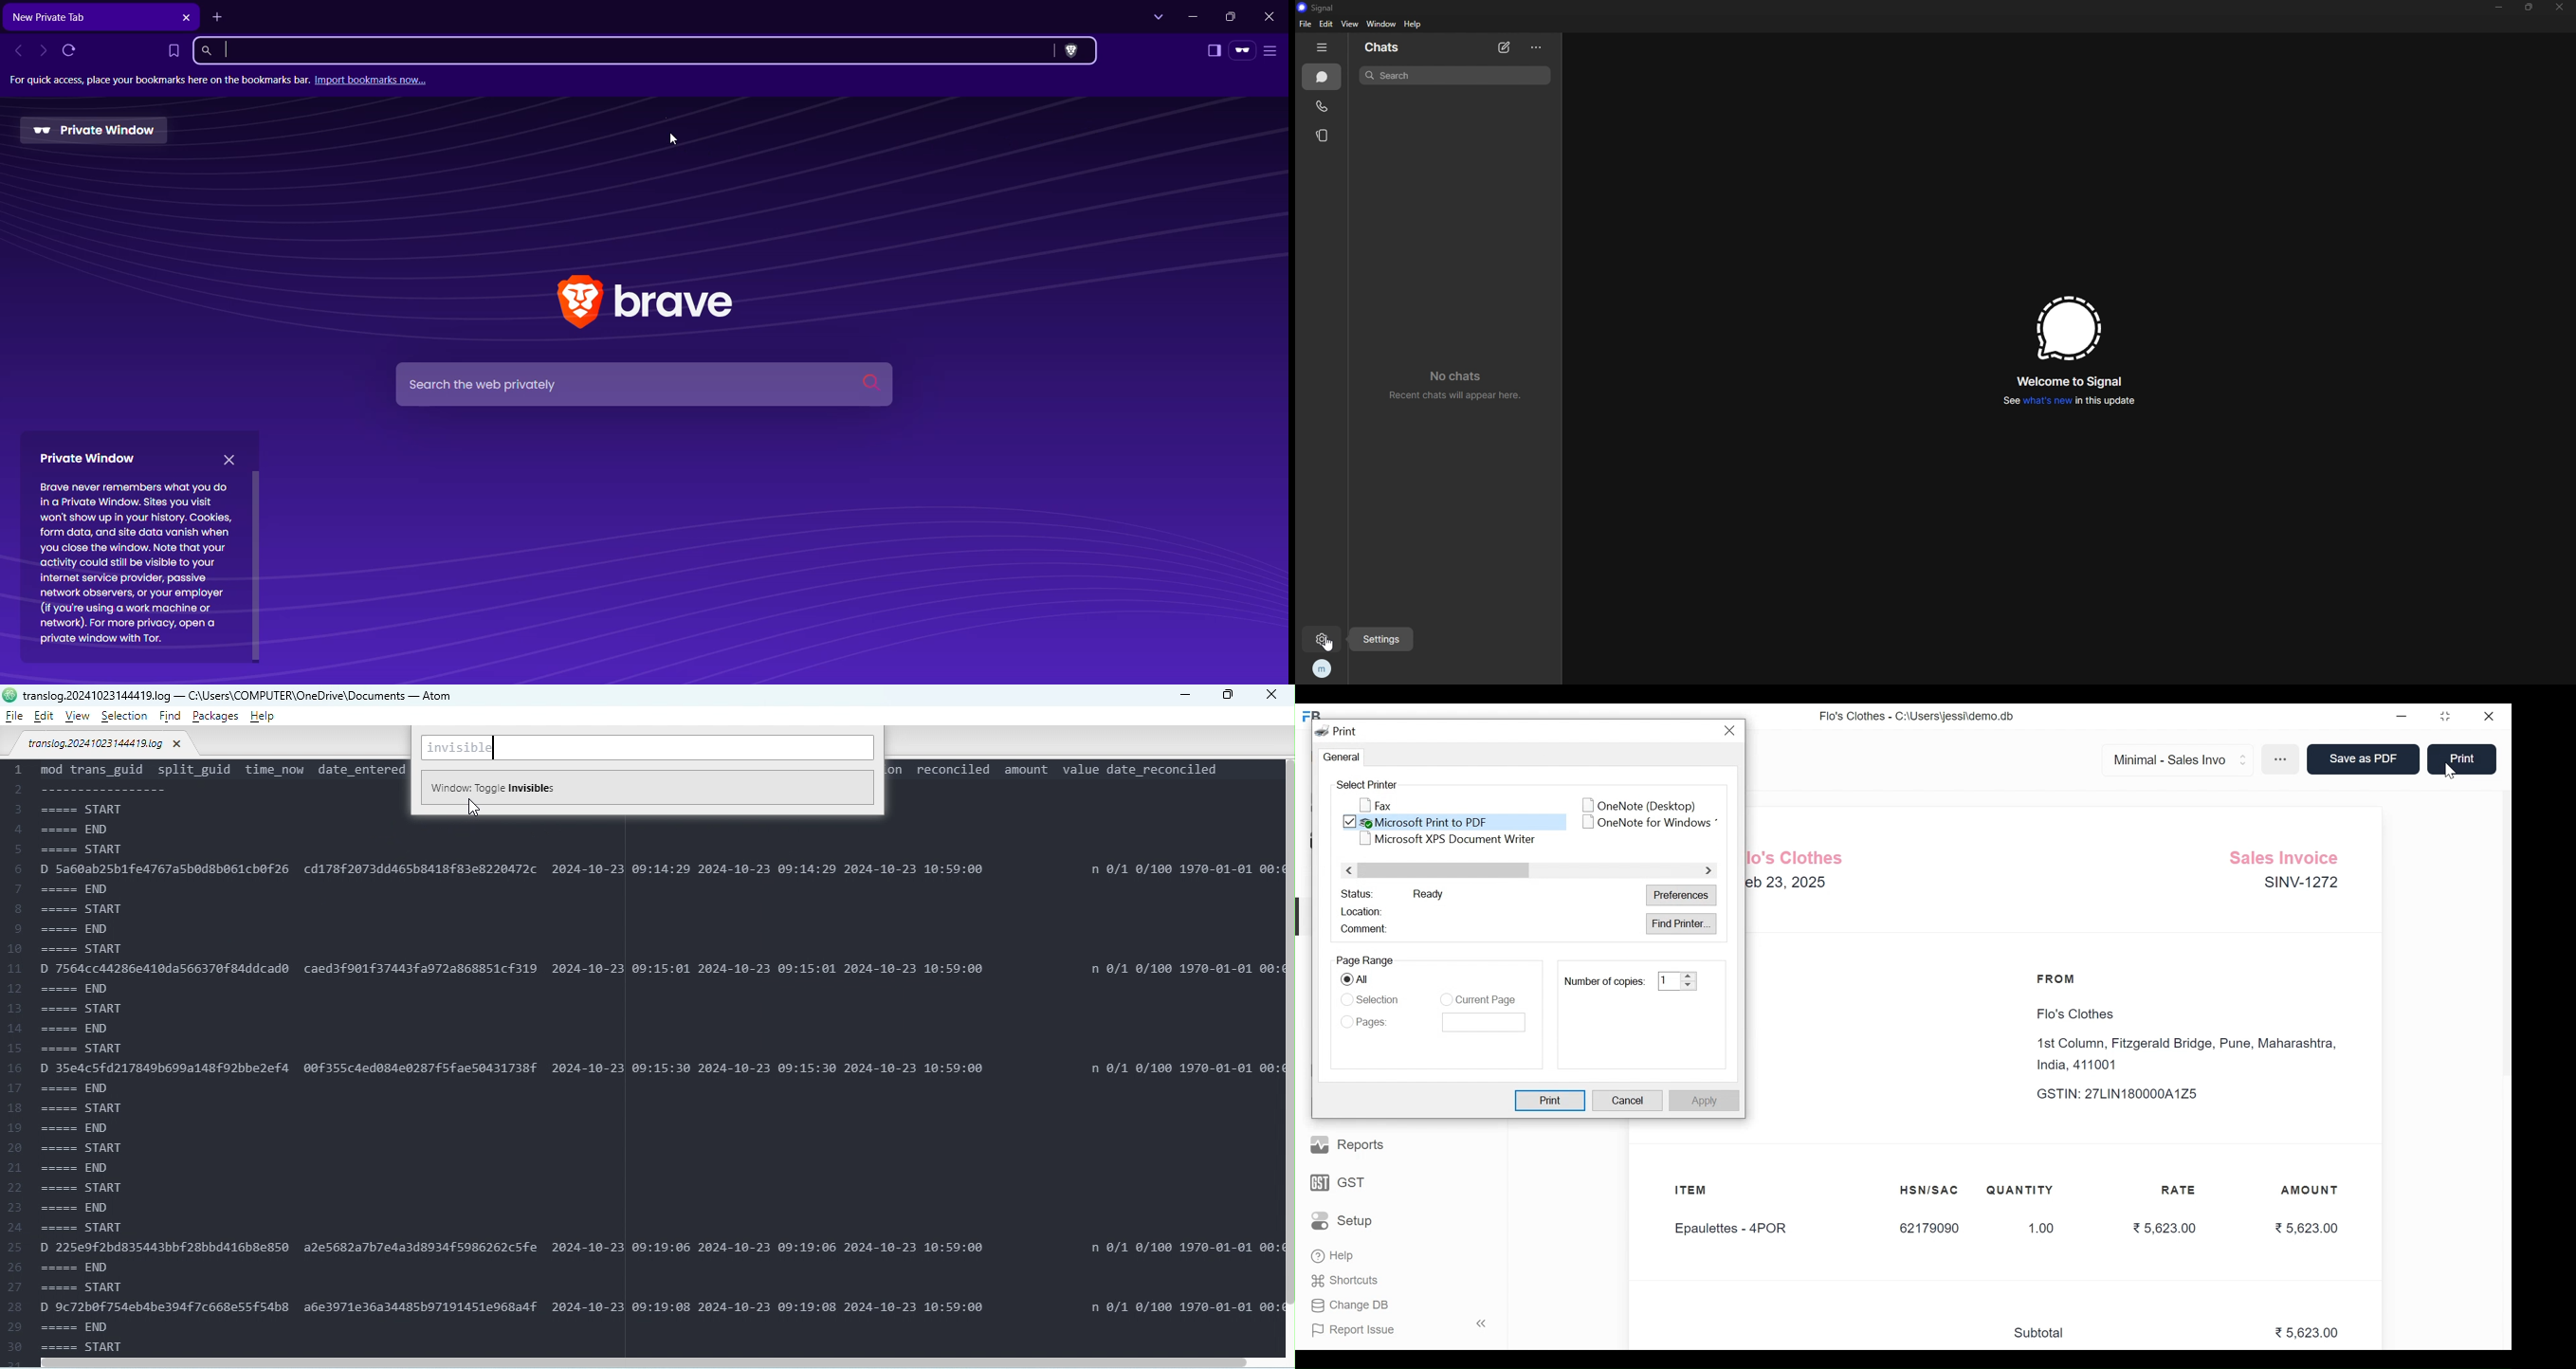 This screenshot has width=2576, height=1372. What do you see at coordinates (1377, 805) in the screenshot?
I see `Fax` at bounding box center [1377, 805].